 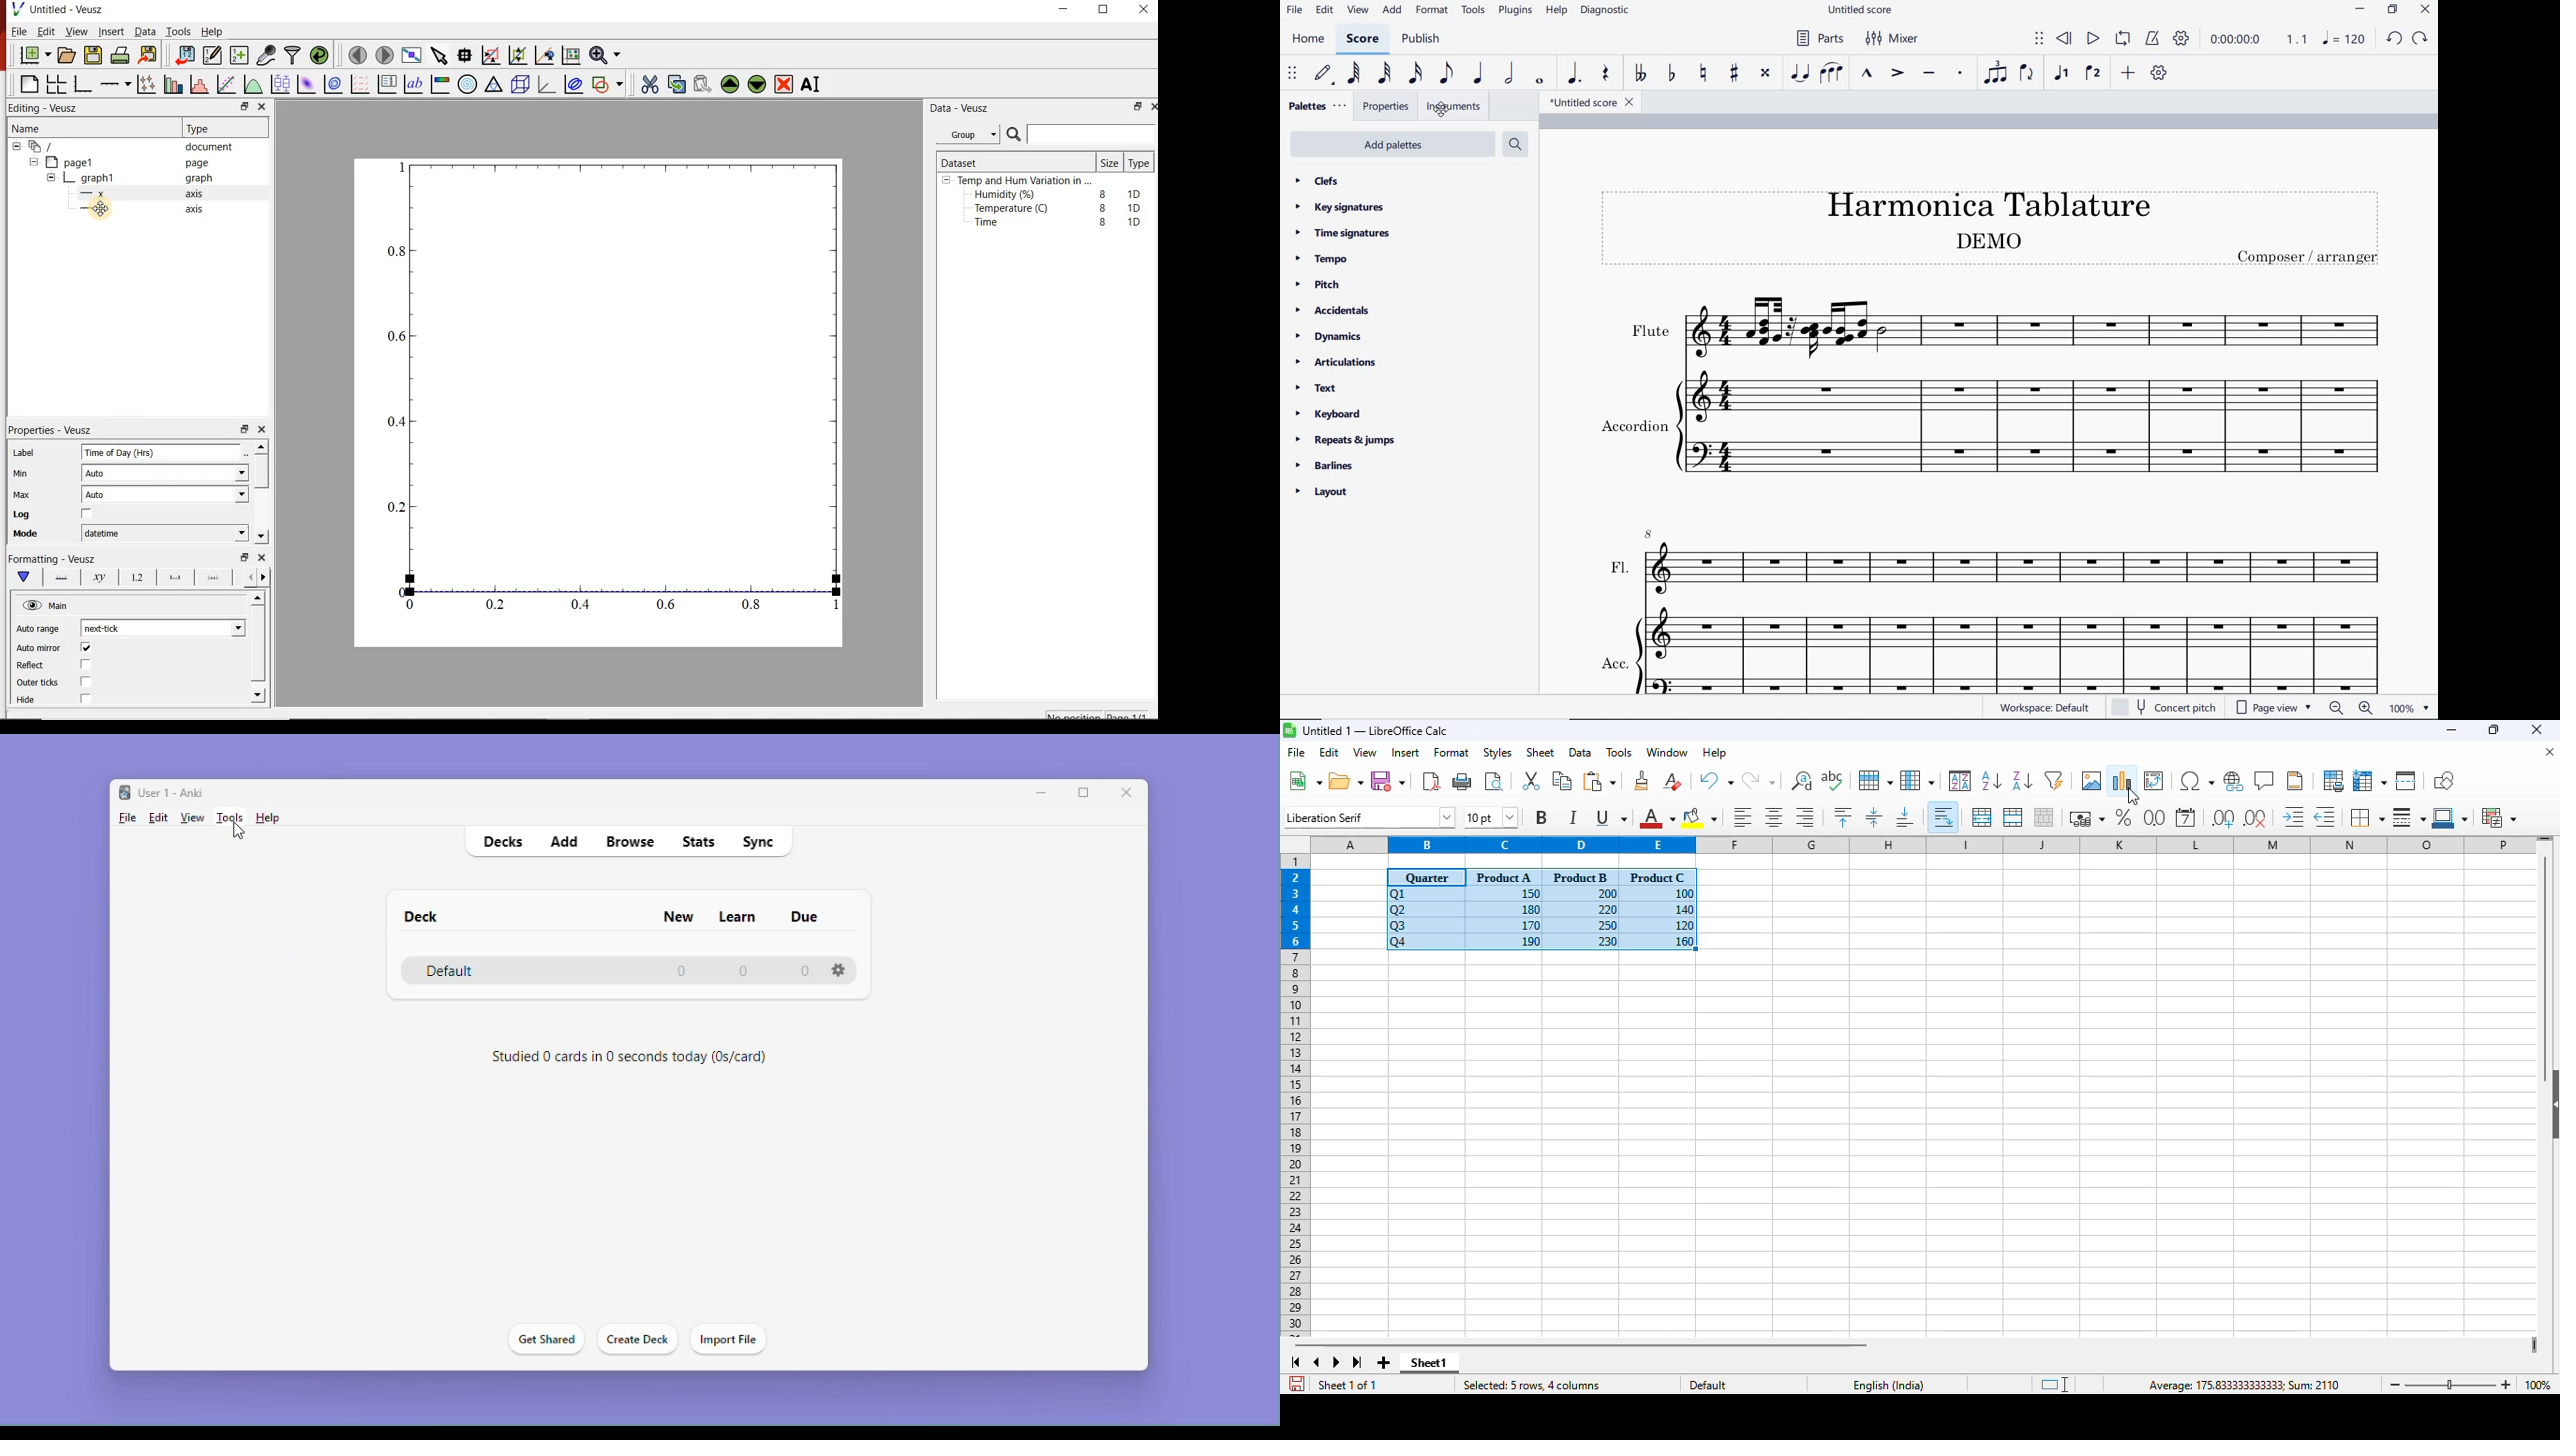 What do you see at coordinates (1490, 817) in the screenshot?
I see `font size` at bounding box center [1490, 817].